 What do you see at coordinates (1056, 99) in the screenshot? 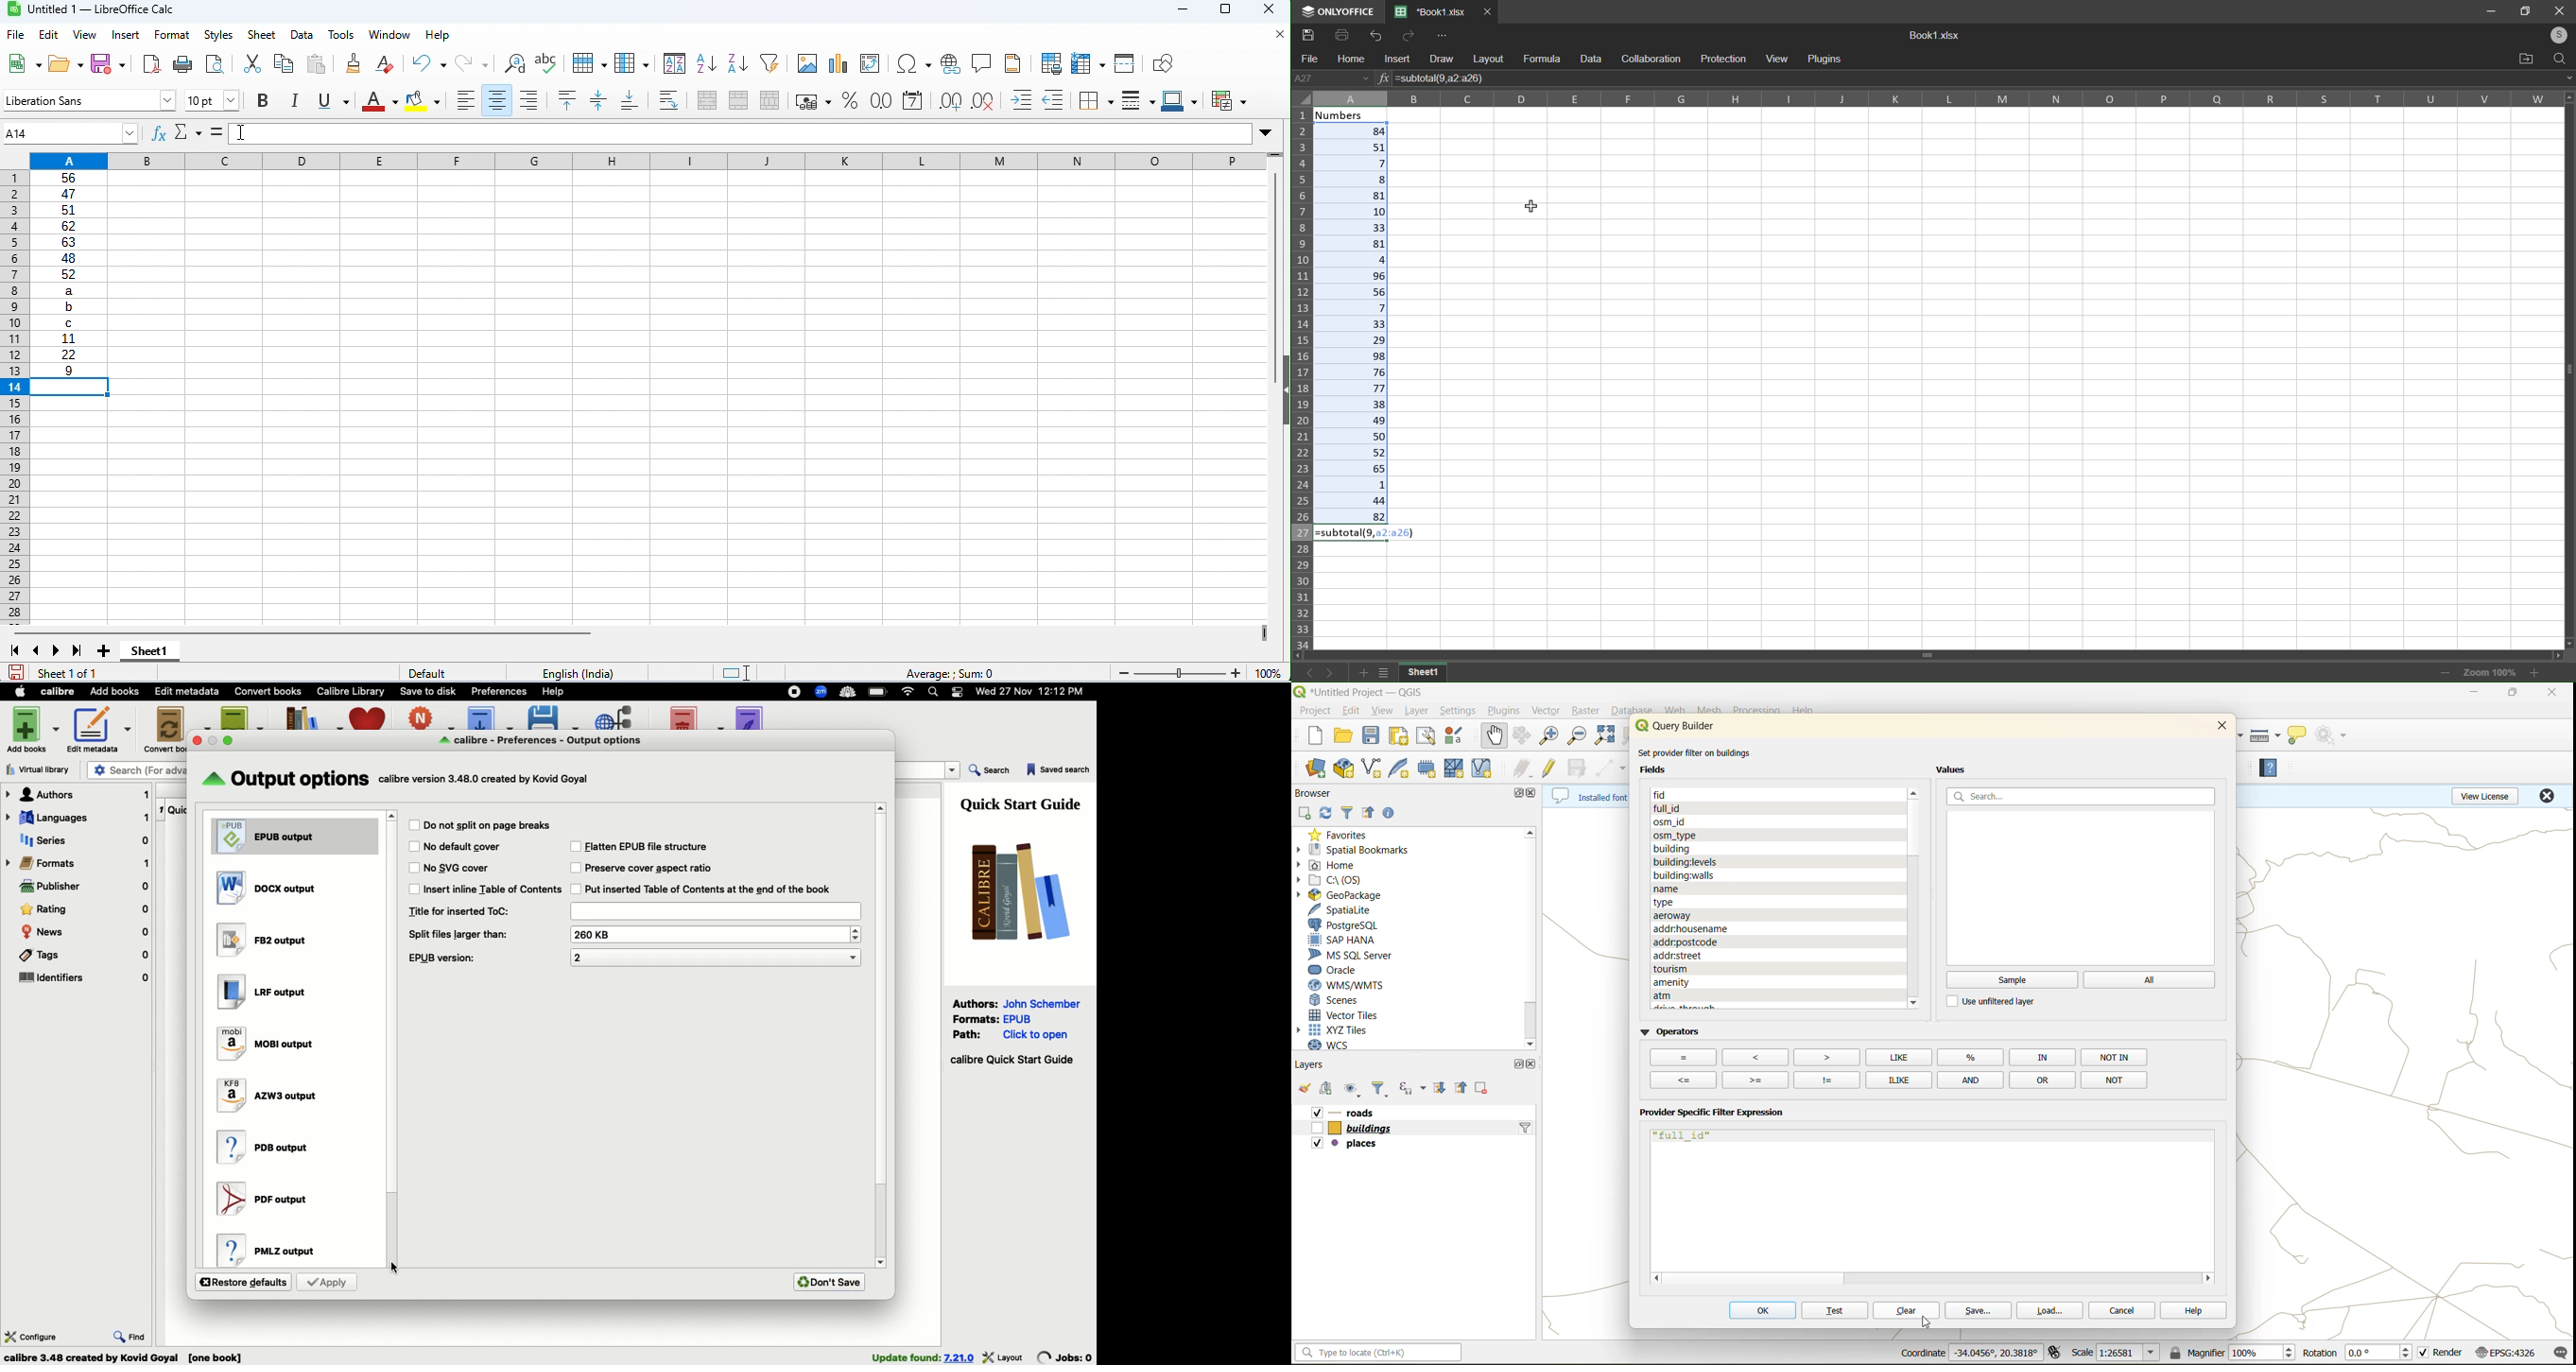
I see `decrease indent` at bounding box center [1056, 99].